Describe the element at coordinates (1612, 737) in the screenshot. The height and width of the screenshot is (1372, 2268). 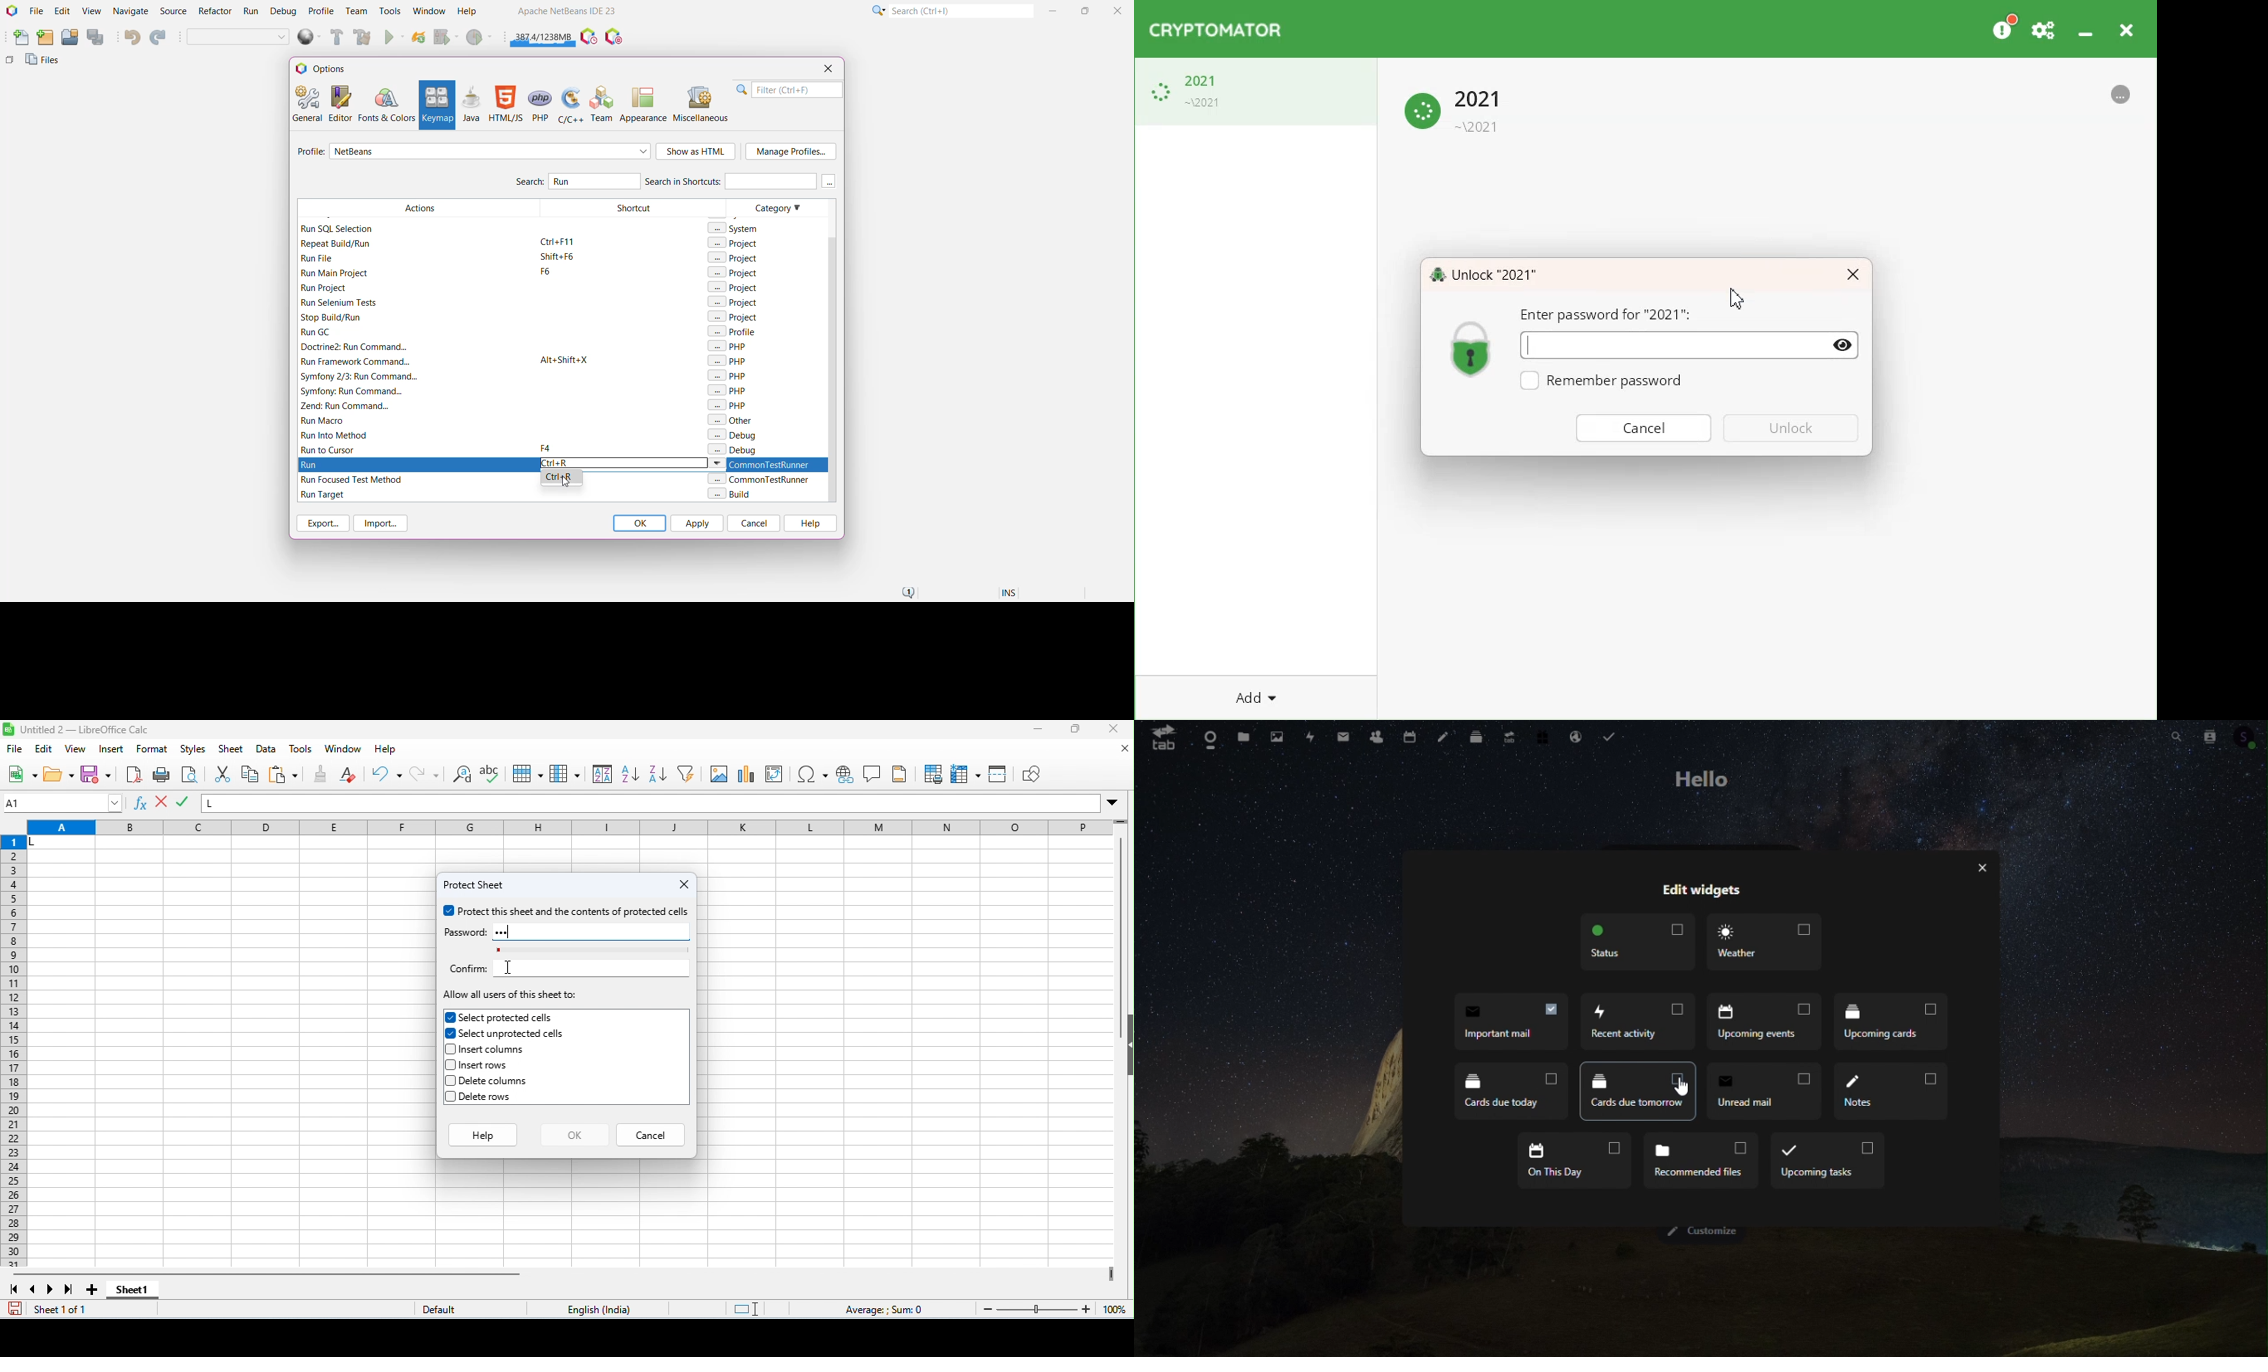
I see `Task` at that location.